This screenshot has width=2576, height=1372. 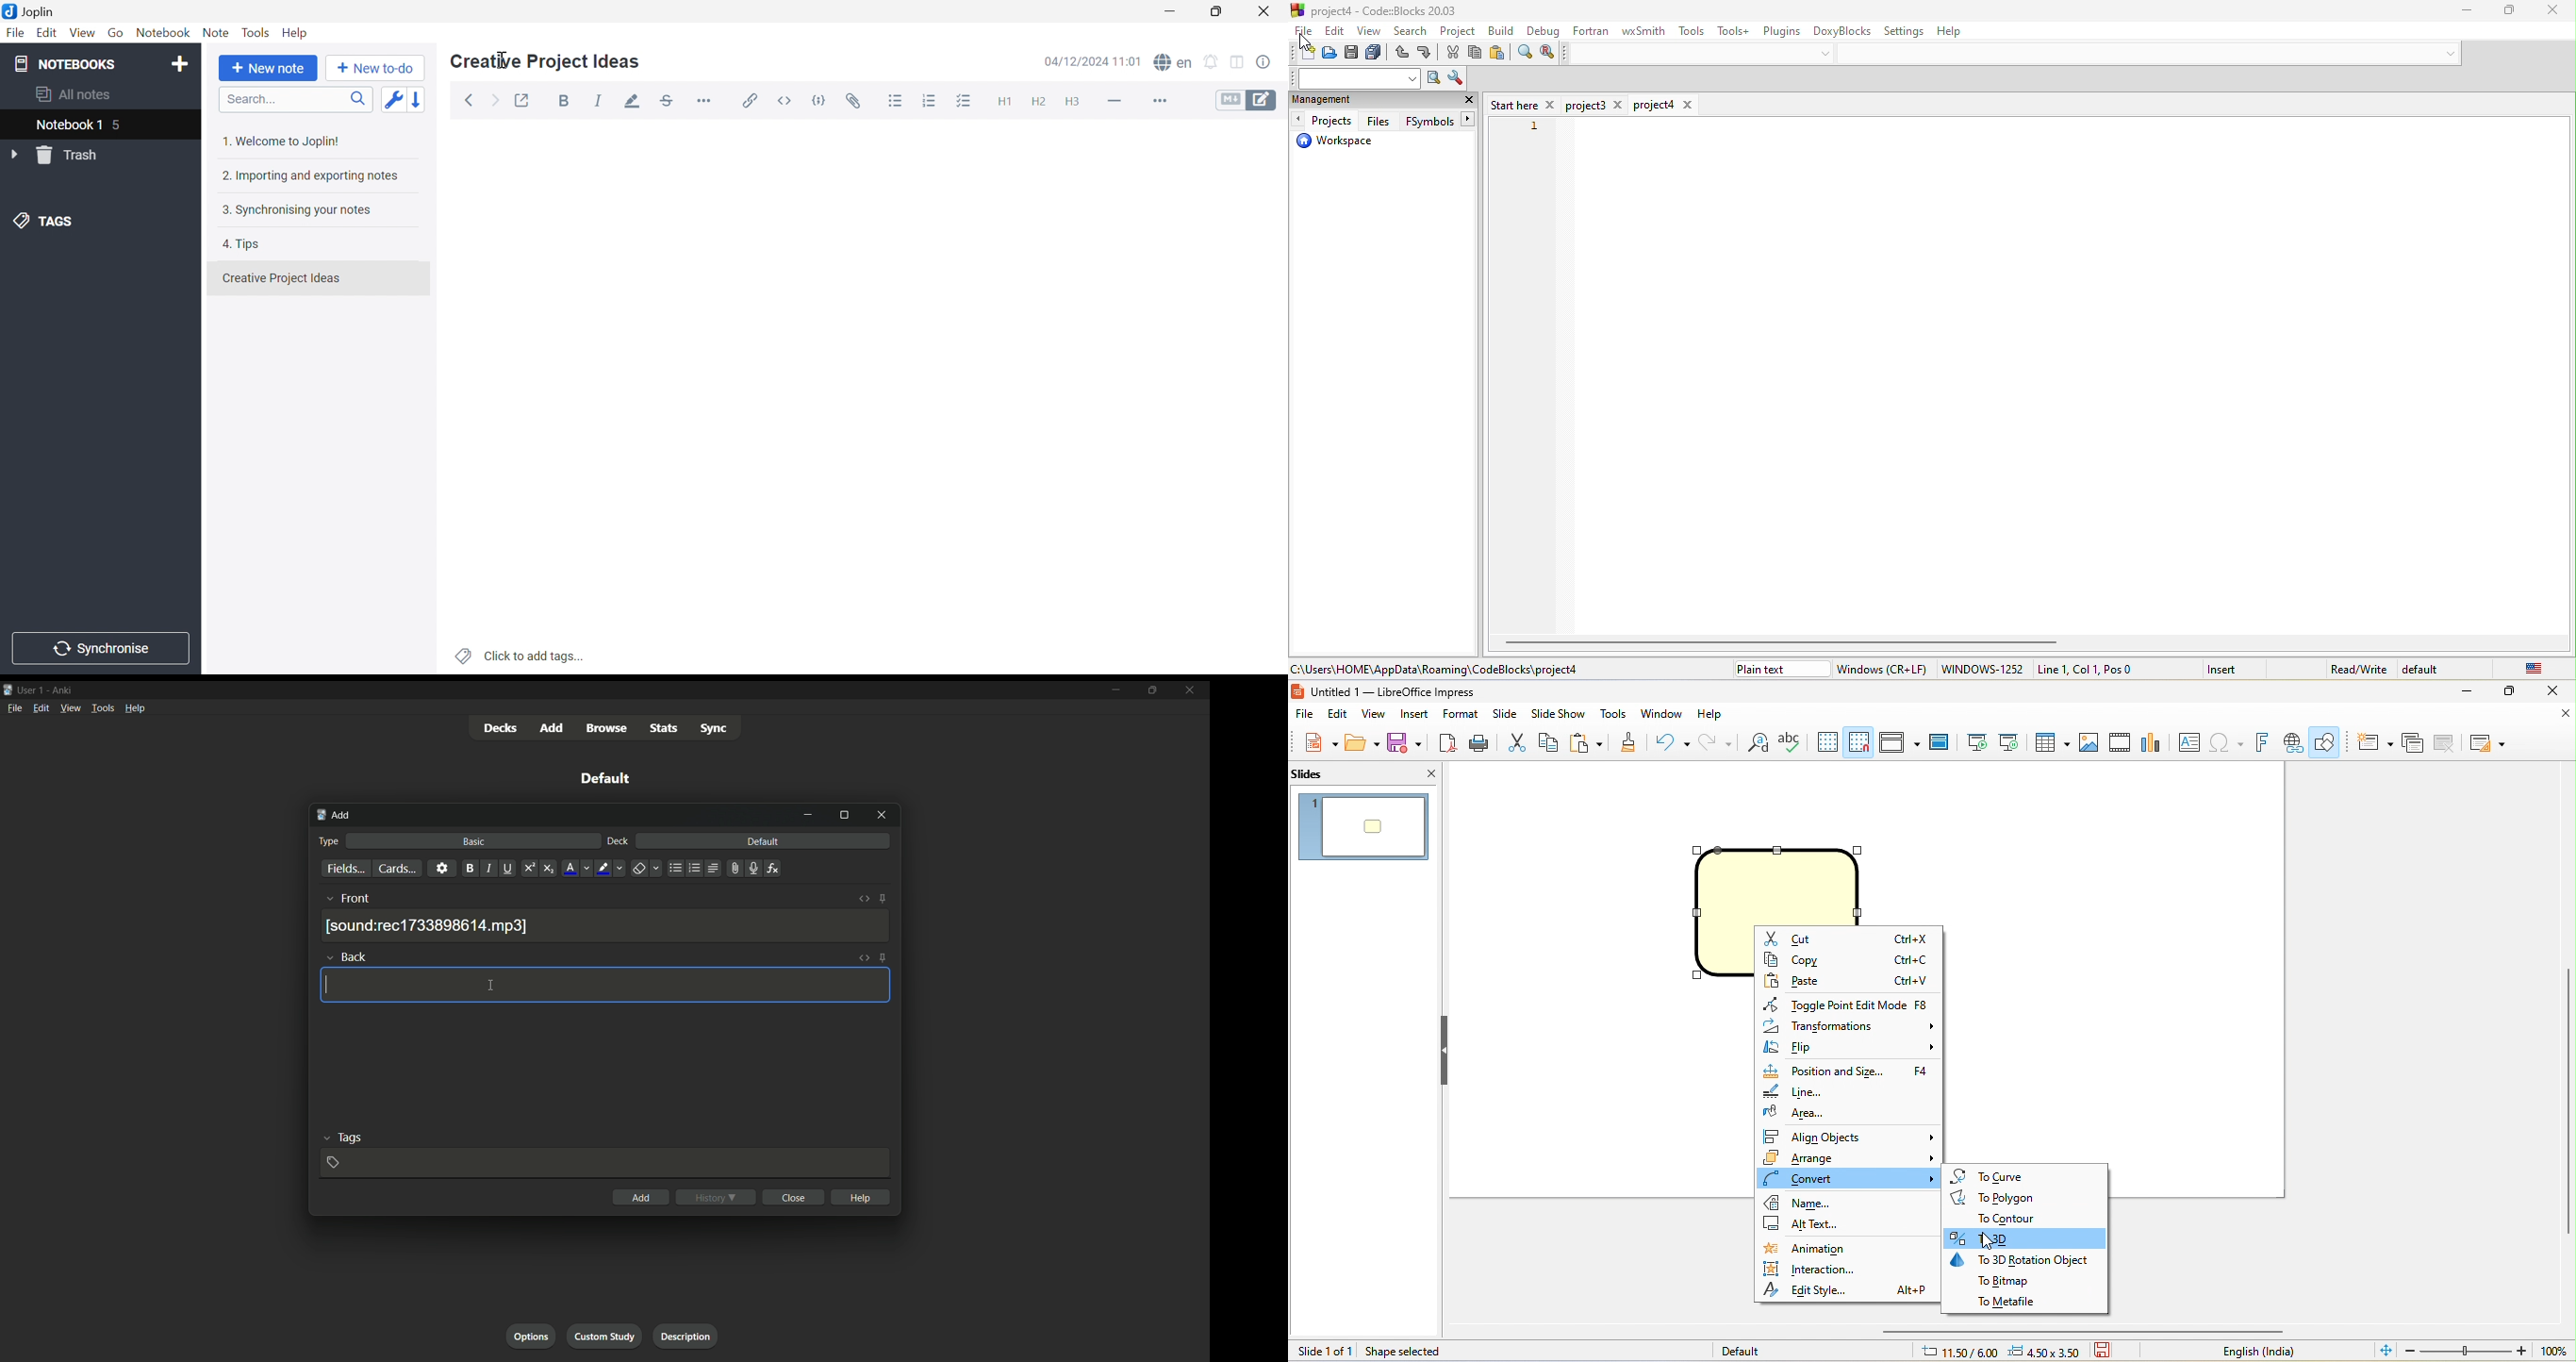 I want to click on table, so click(x=2050, y=742).